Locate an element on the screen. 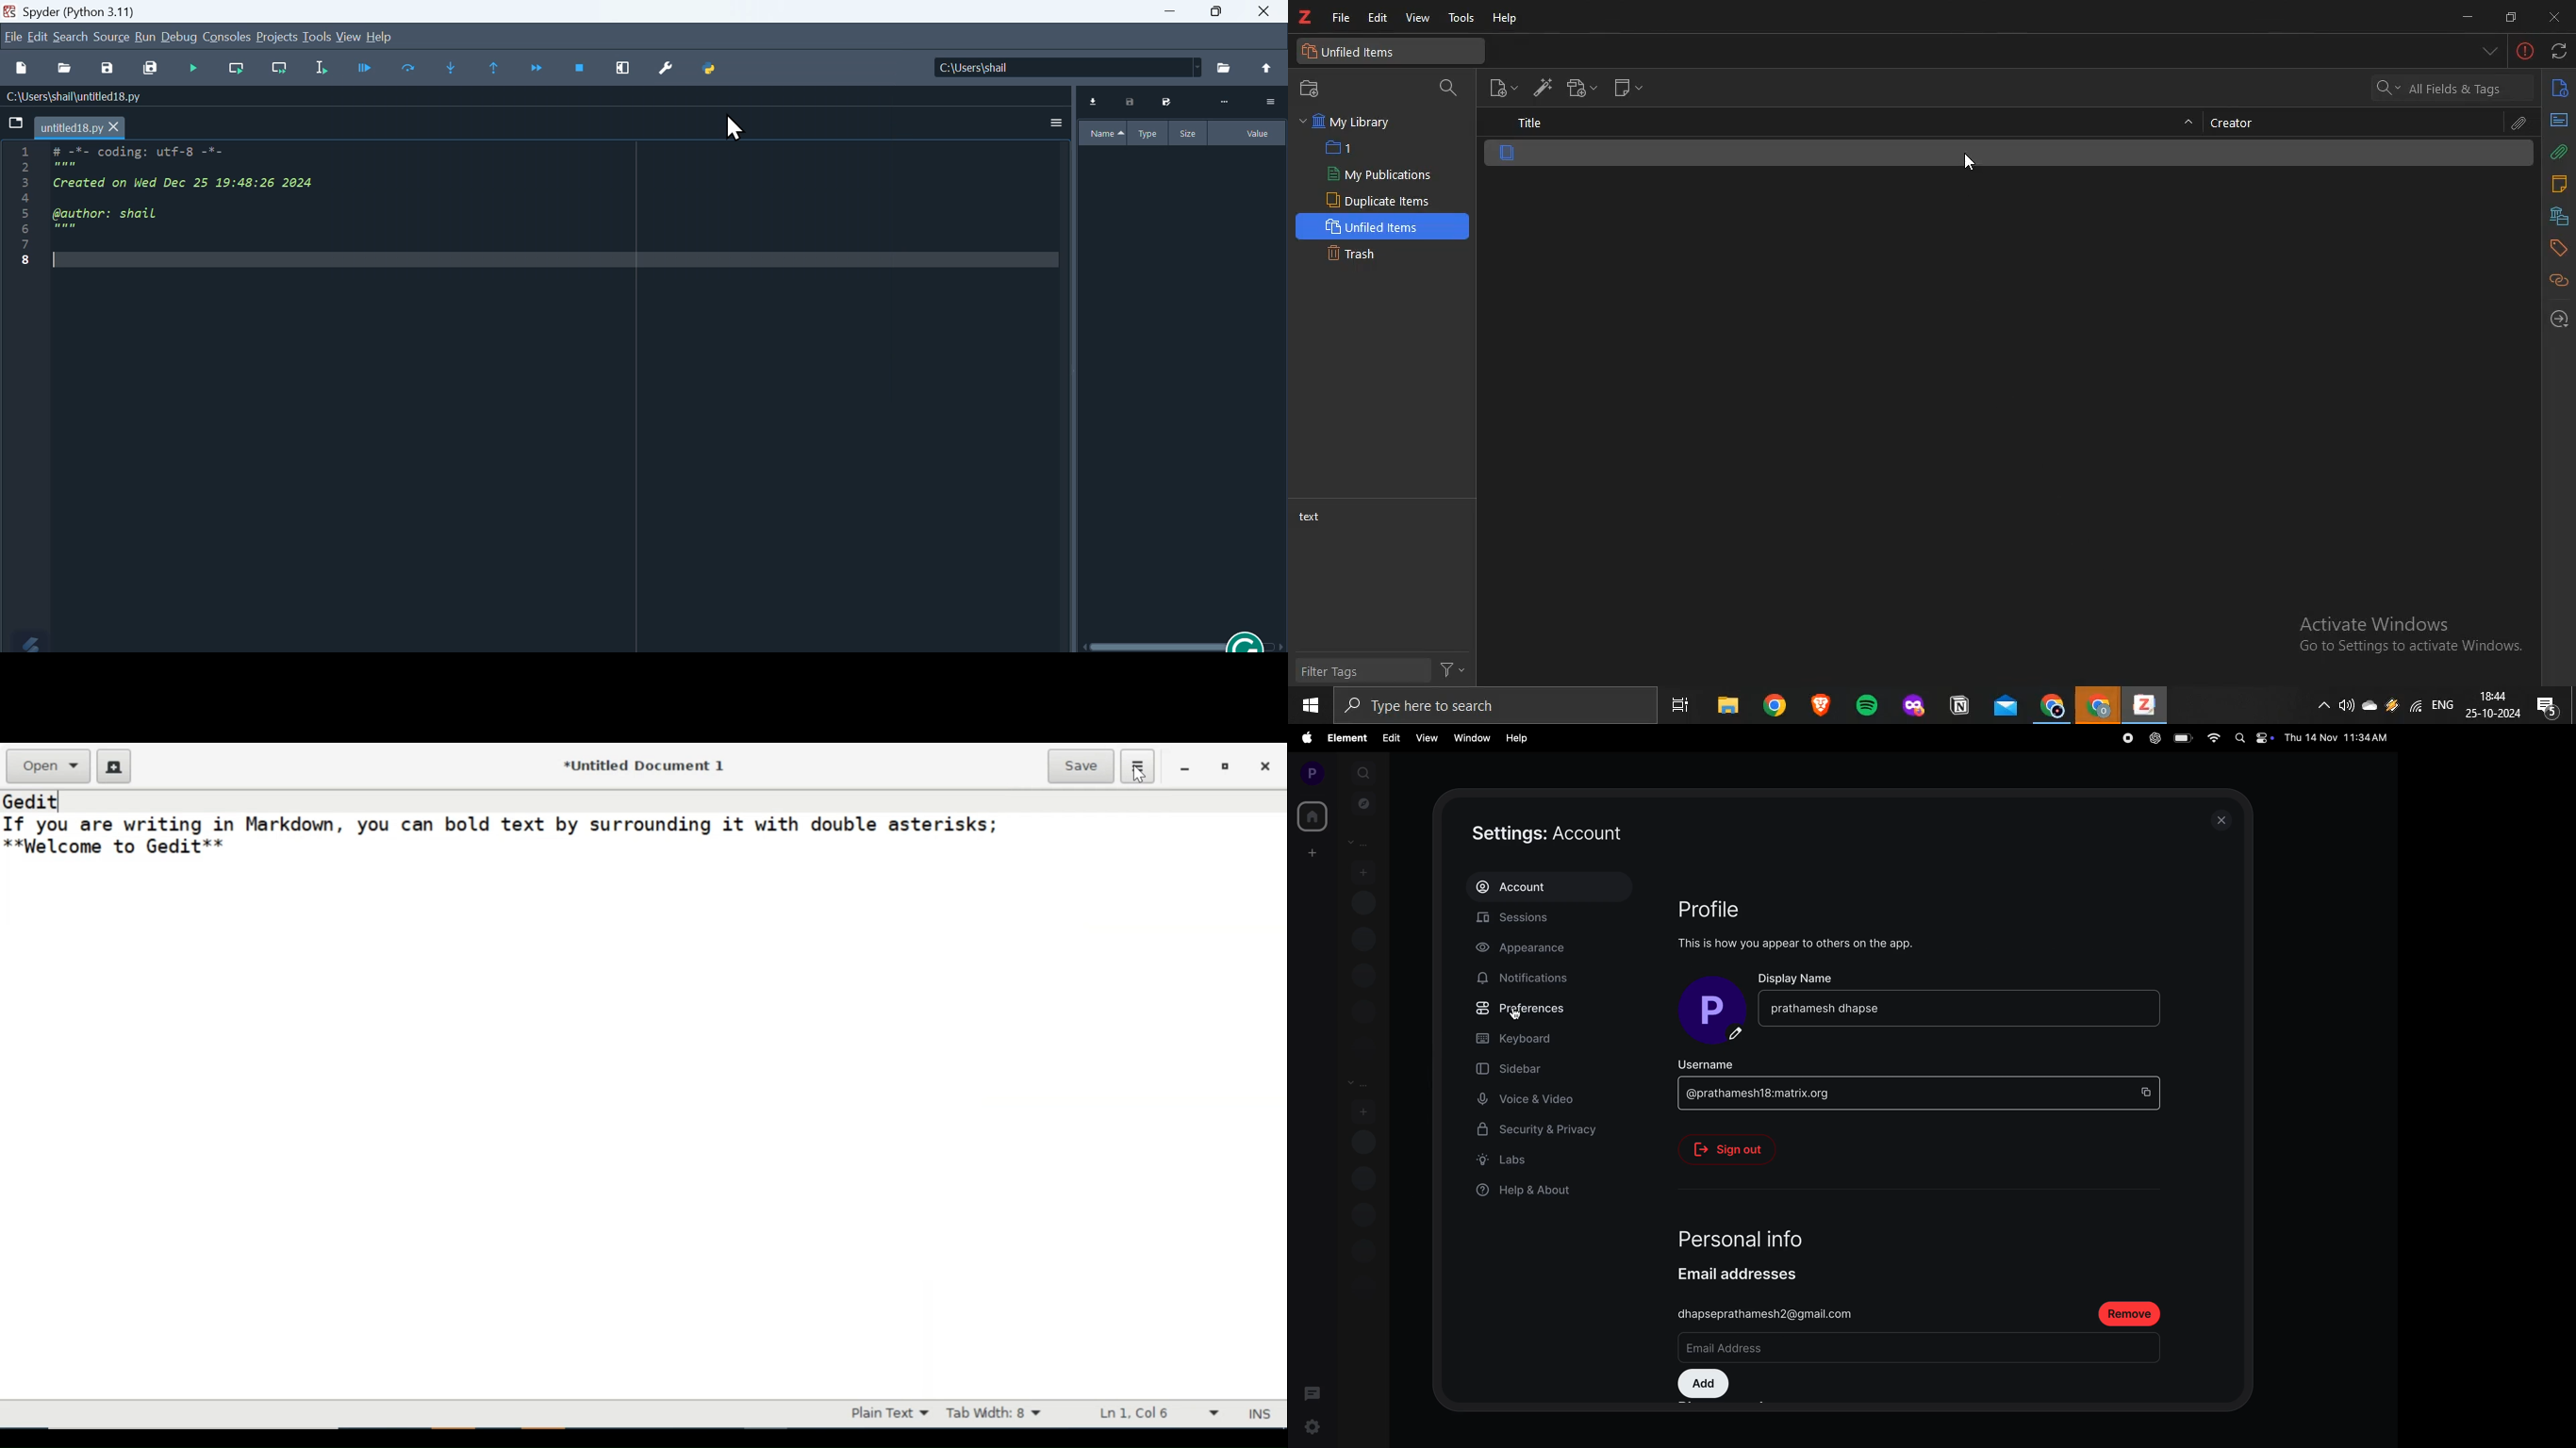 This screenshot has height=1456, width=2576. email addresses is located at coordinates (1756, 1274).